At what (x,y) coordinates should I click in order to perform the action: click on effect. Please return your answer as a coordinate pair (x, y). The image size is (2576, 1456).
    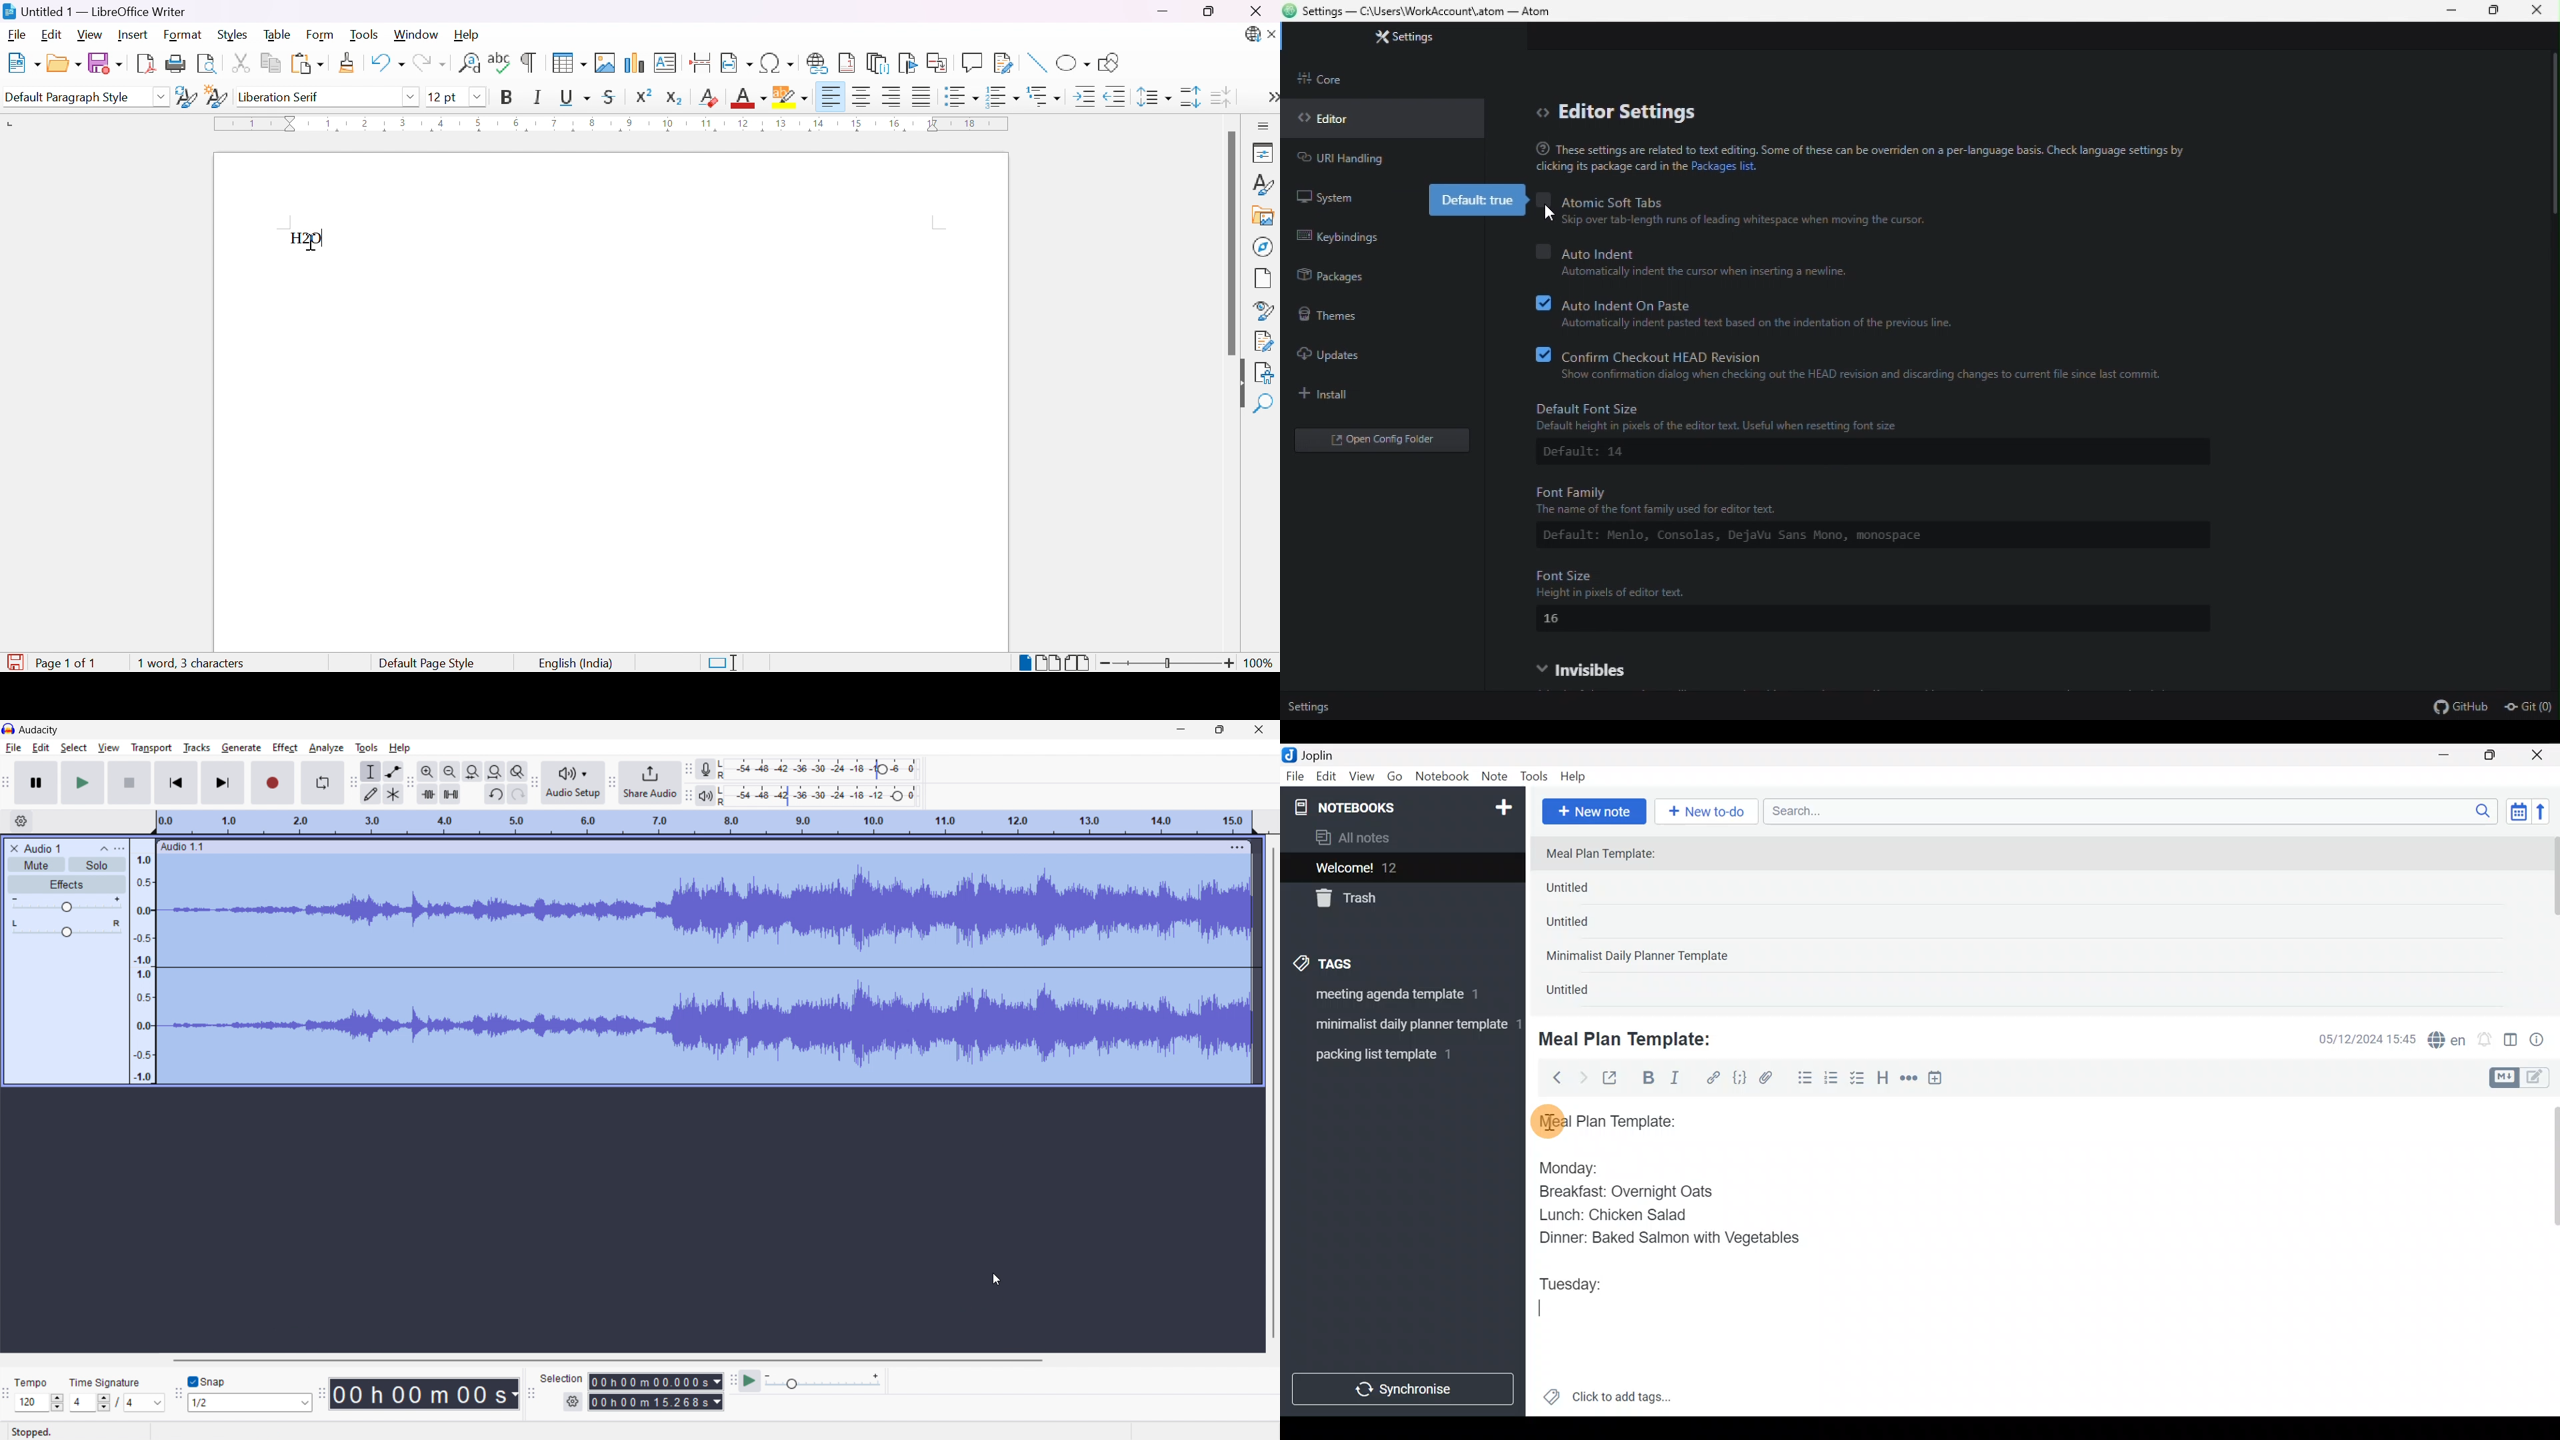
    Looking at the image, I should click on (285, 748).